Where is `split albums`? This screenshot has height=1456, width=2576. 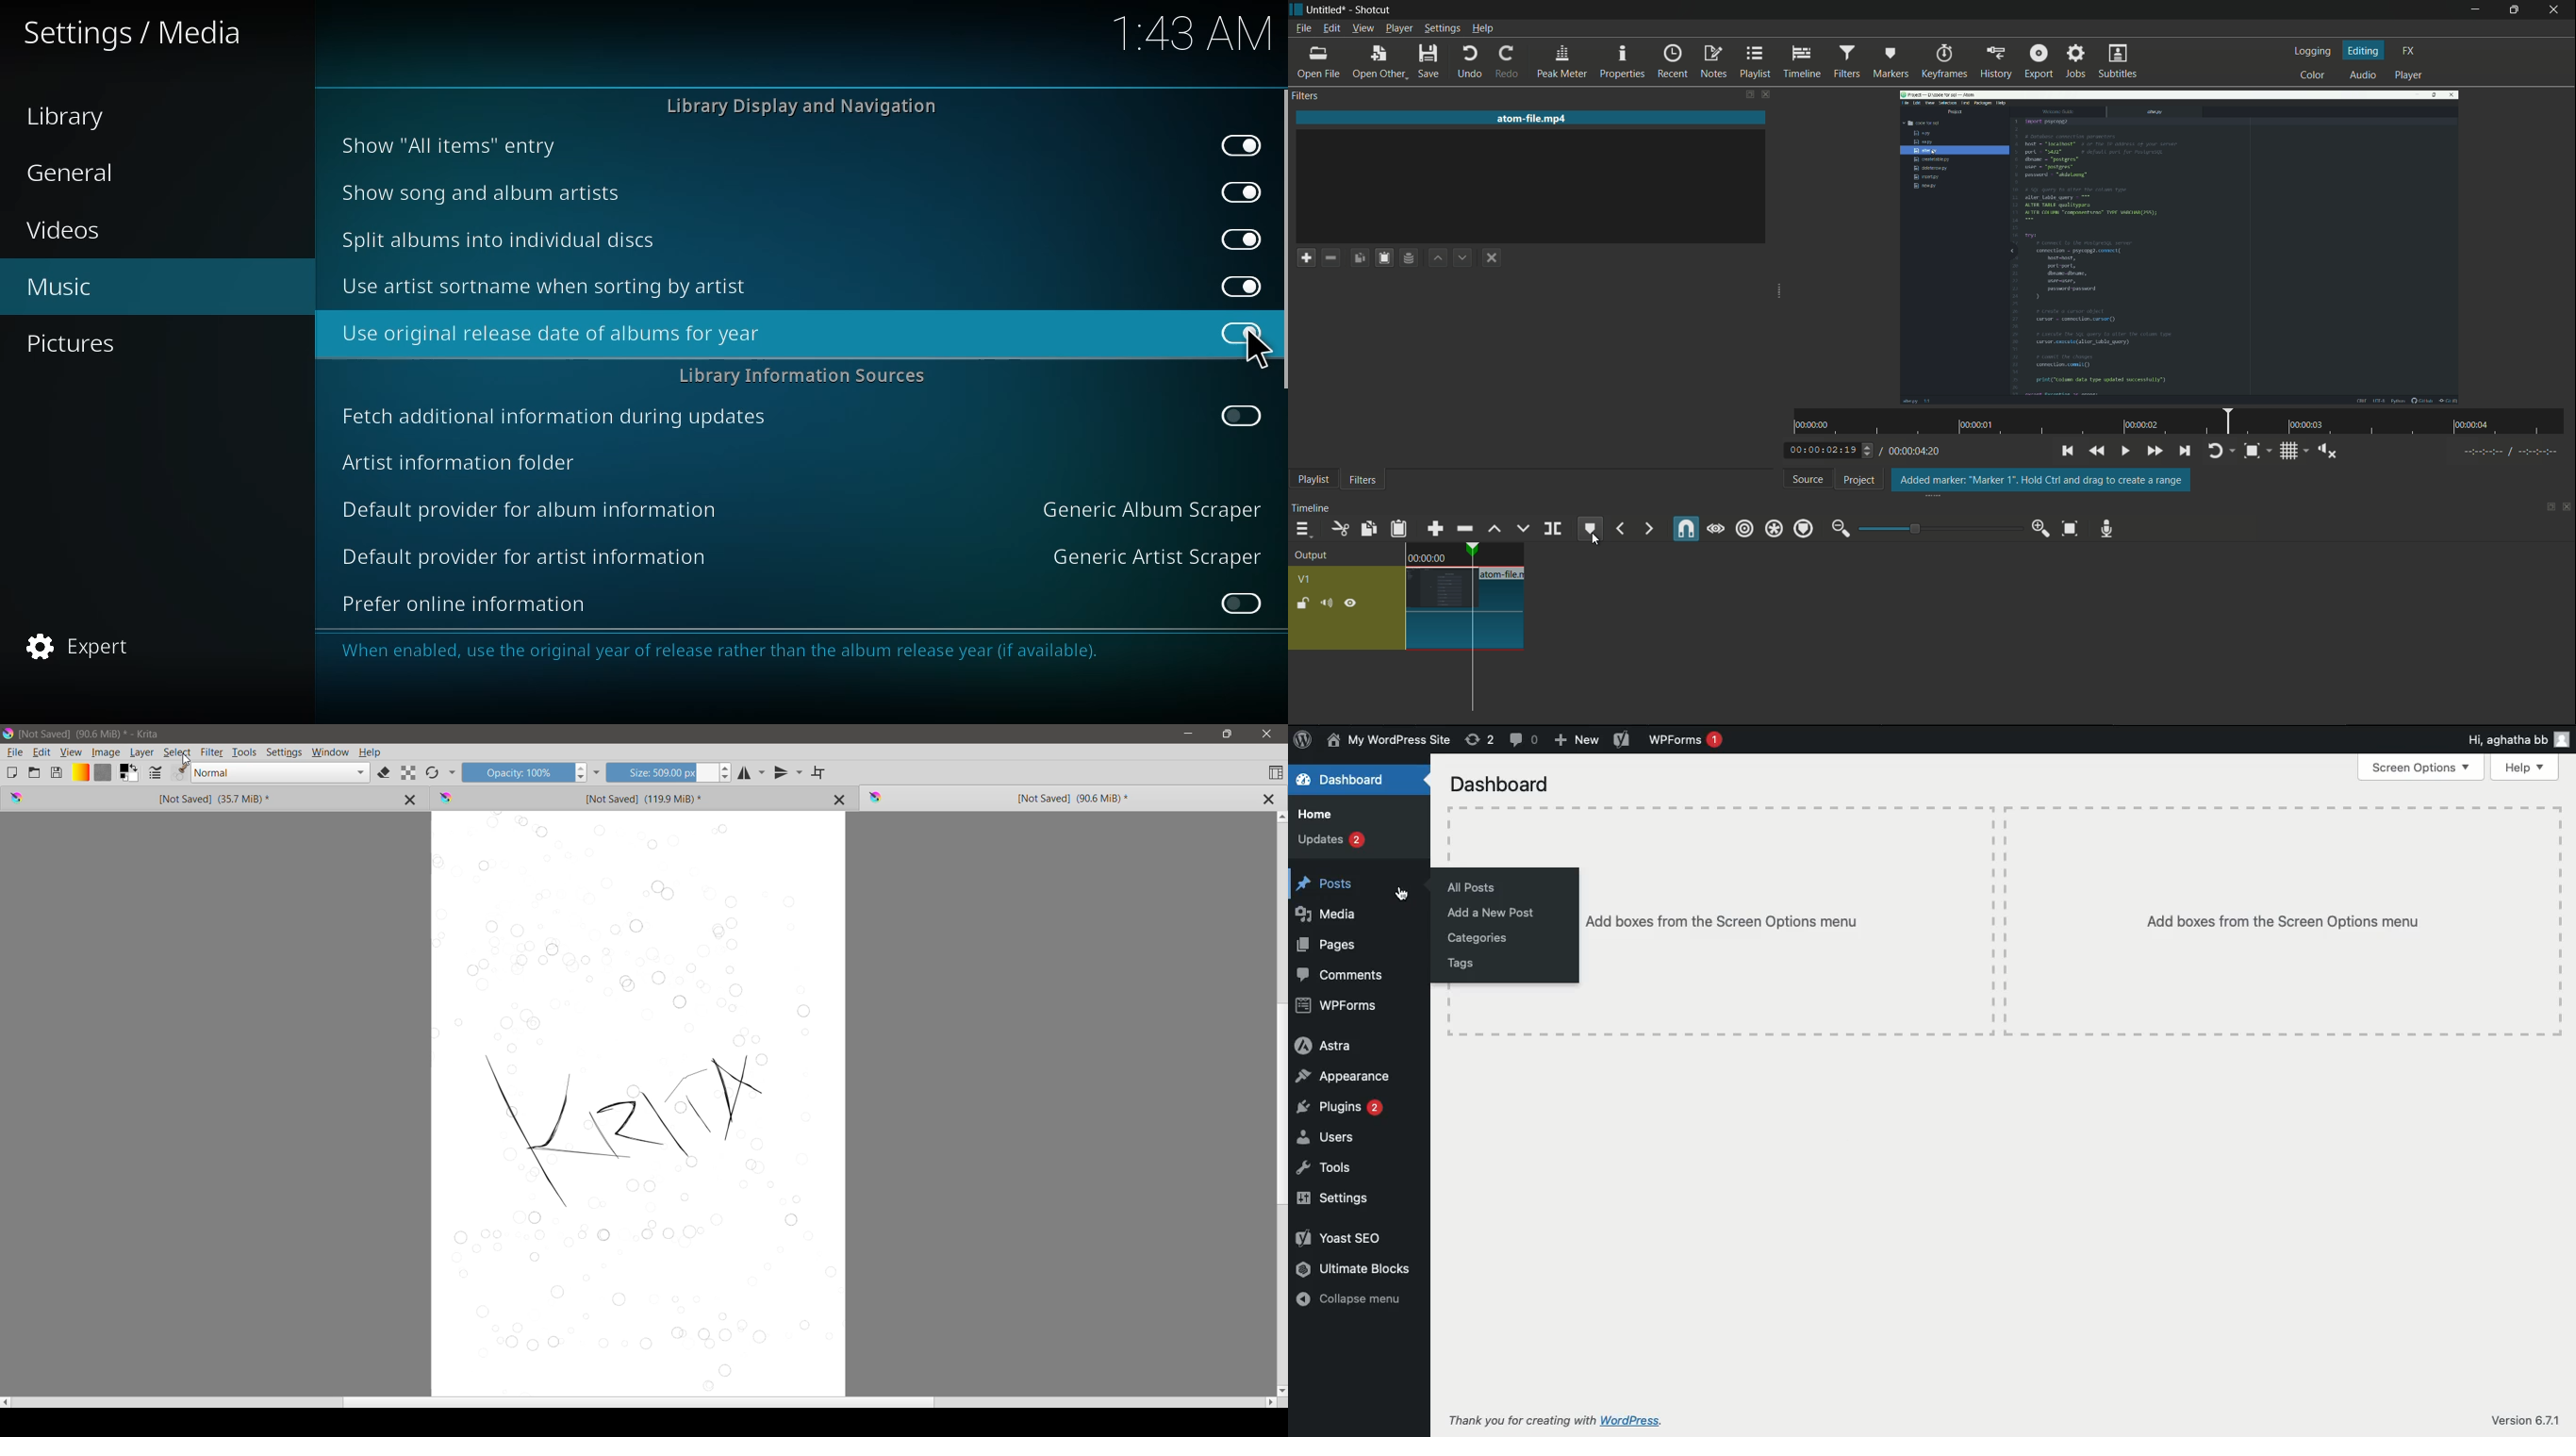 split albums is located at coordinates (500, 240).